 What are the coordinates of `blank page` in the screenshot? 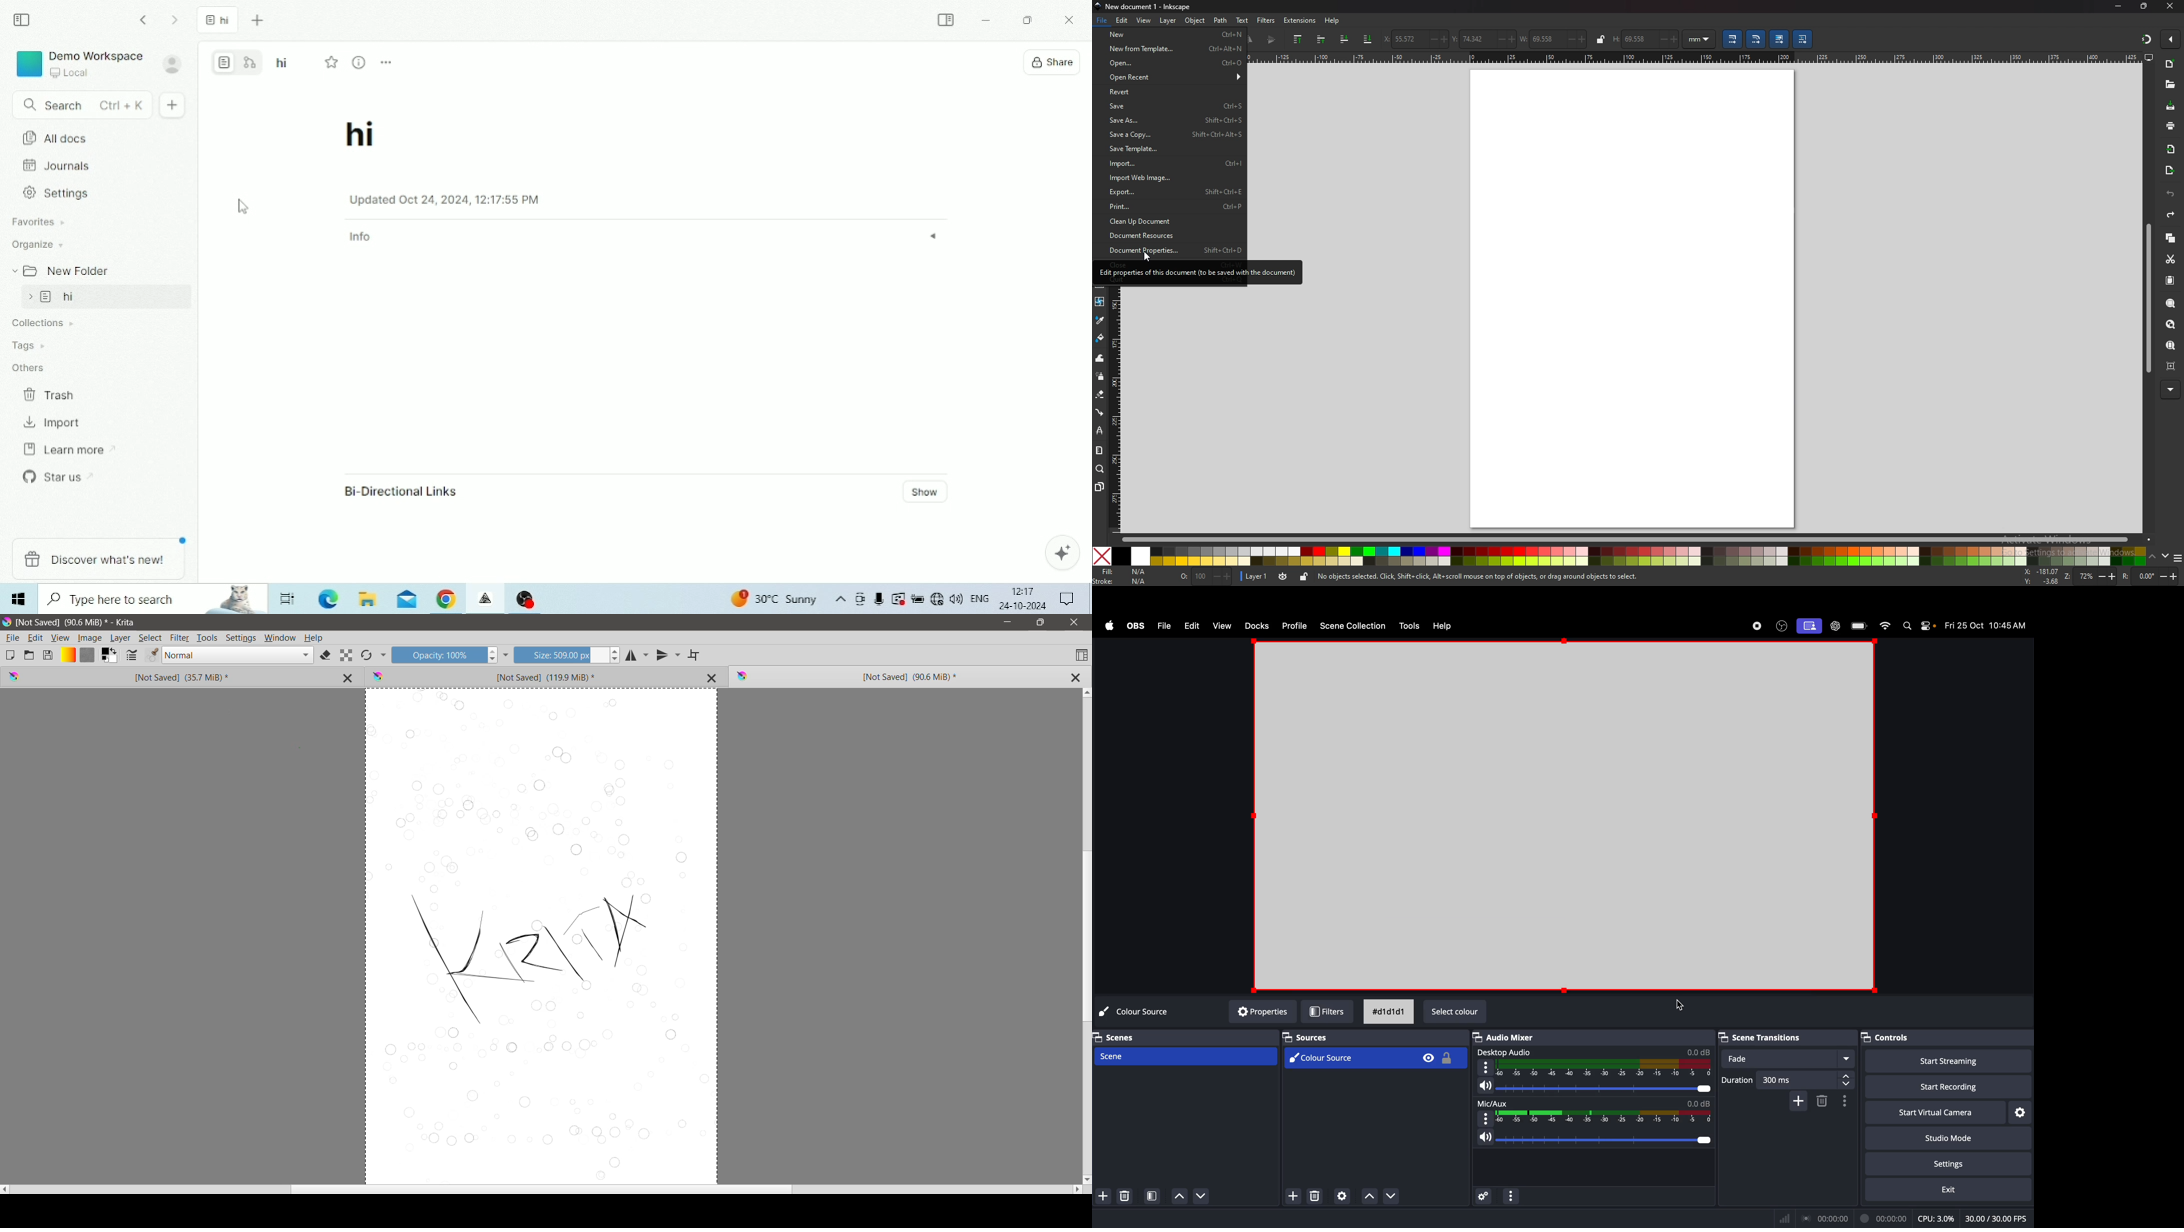 It's located at (1633, 299).